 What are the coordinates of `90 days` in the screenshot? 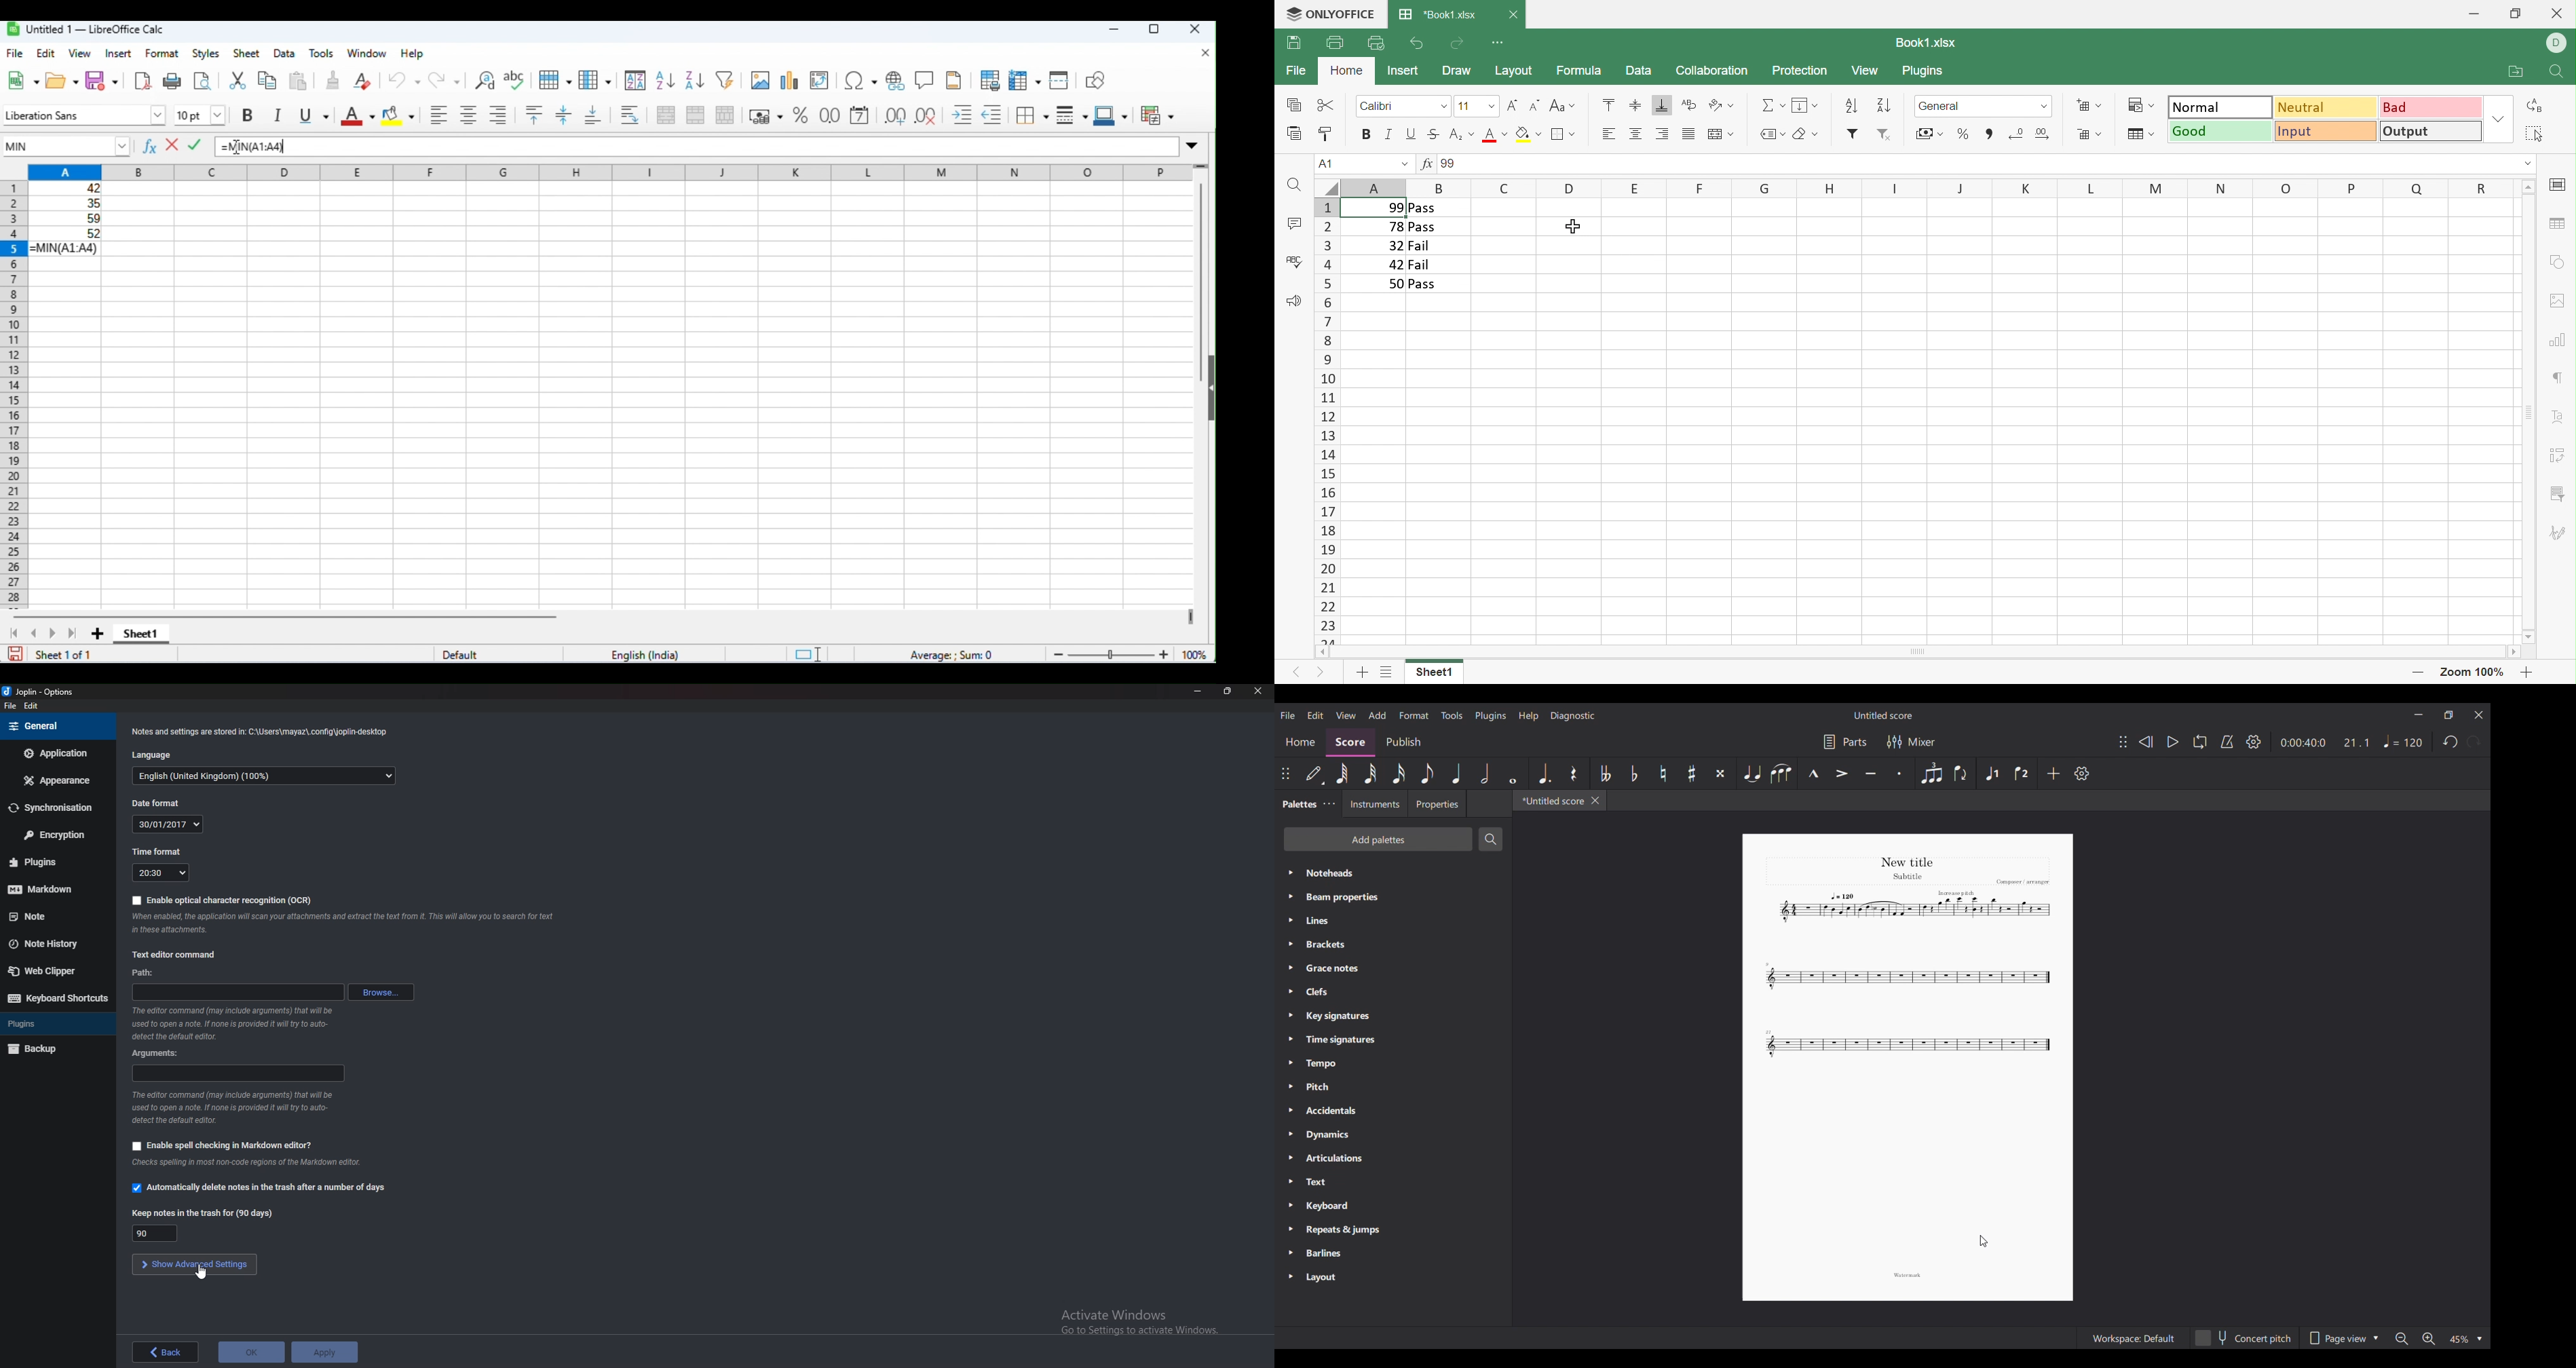 It's located at (156, 1233).